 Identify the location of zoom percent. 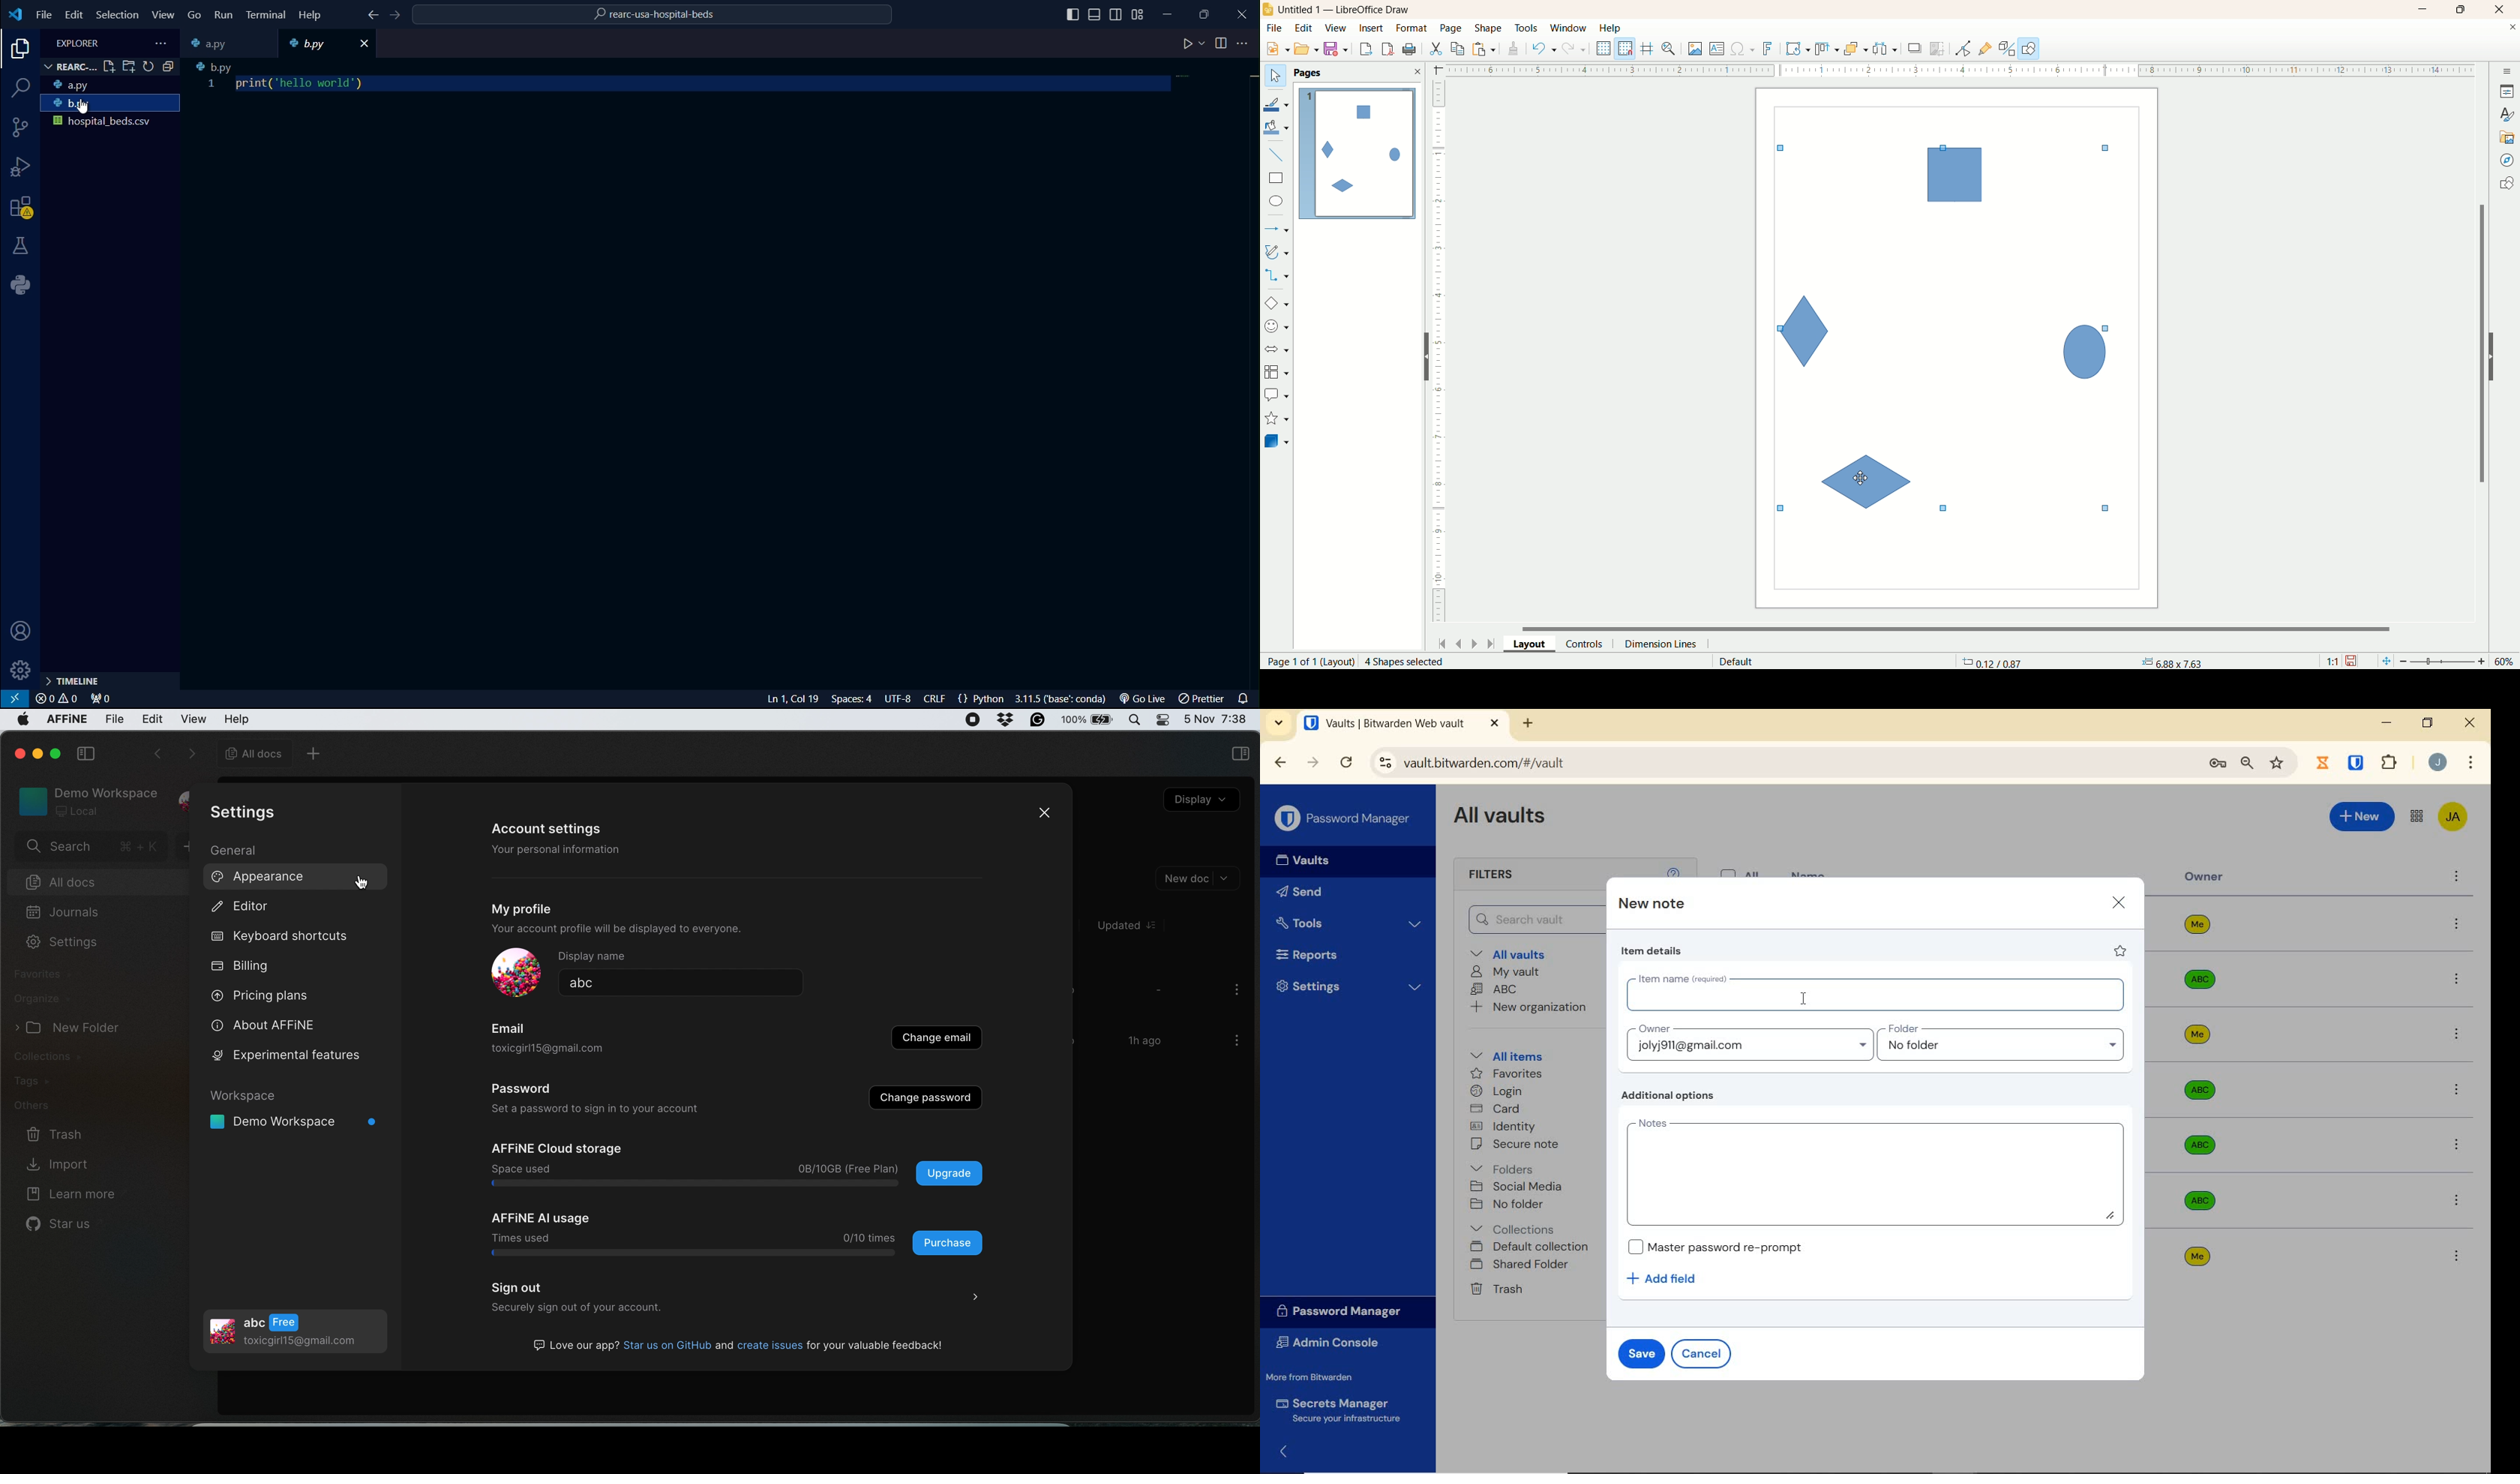
(2506, 662).